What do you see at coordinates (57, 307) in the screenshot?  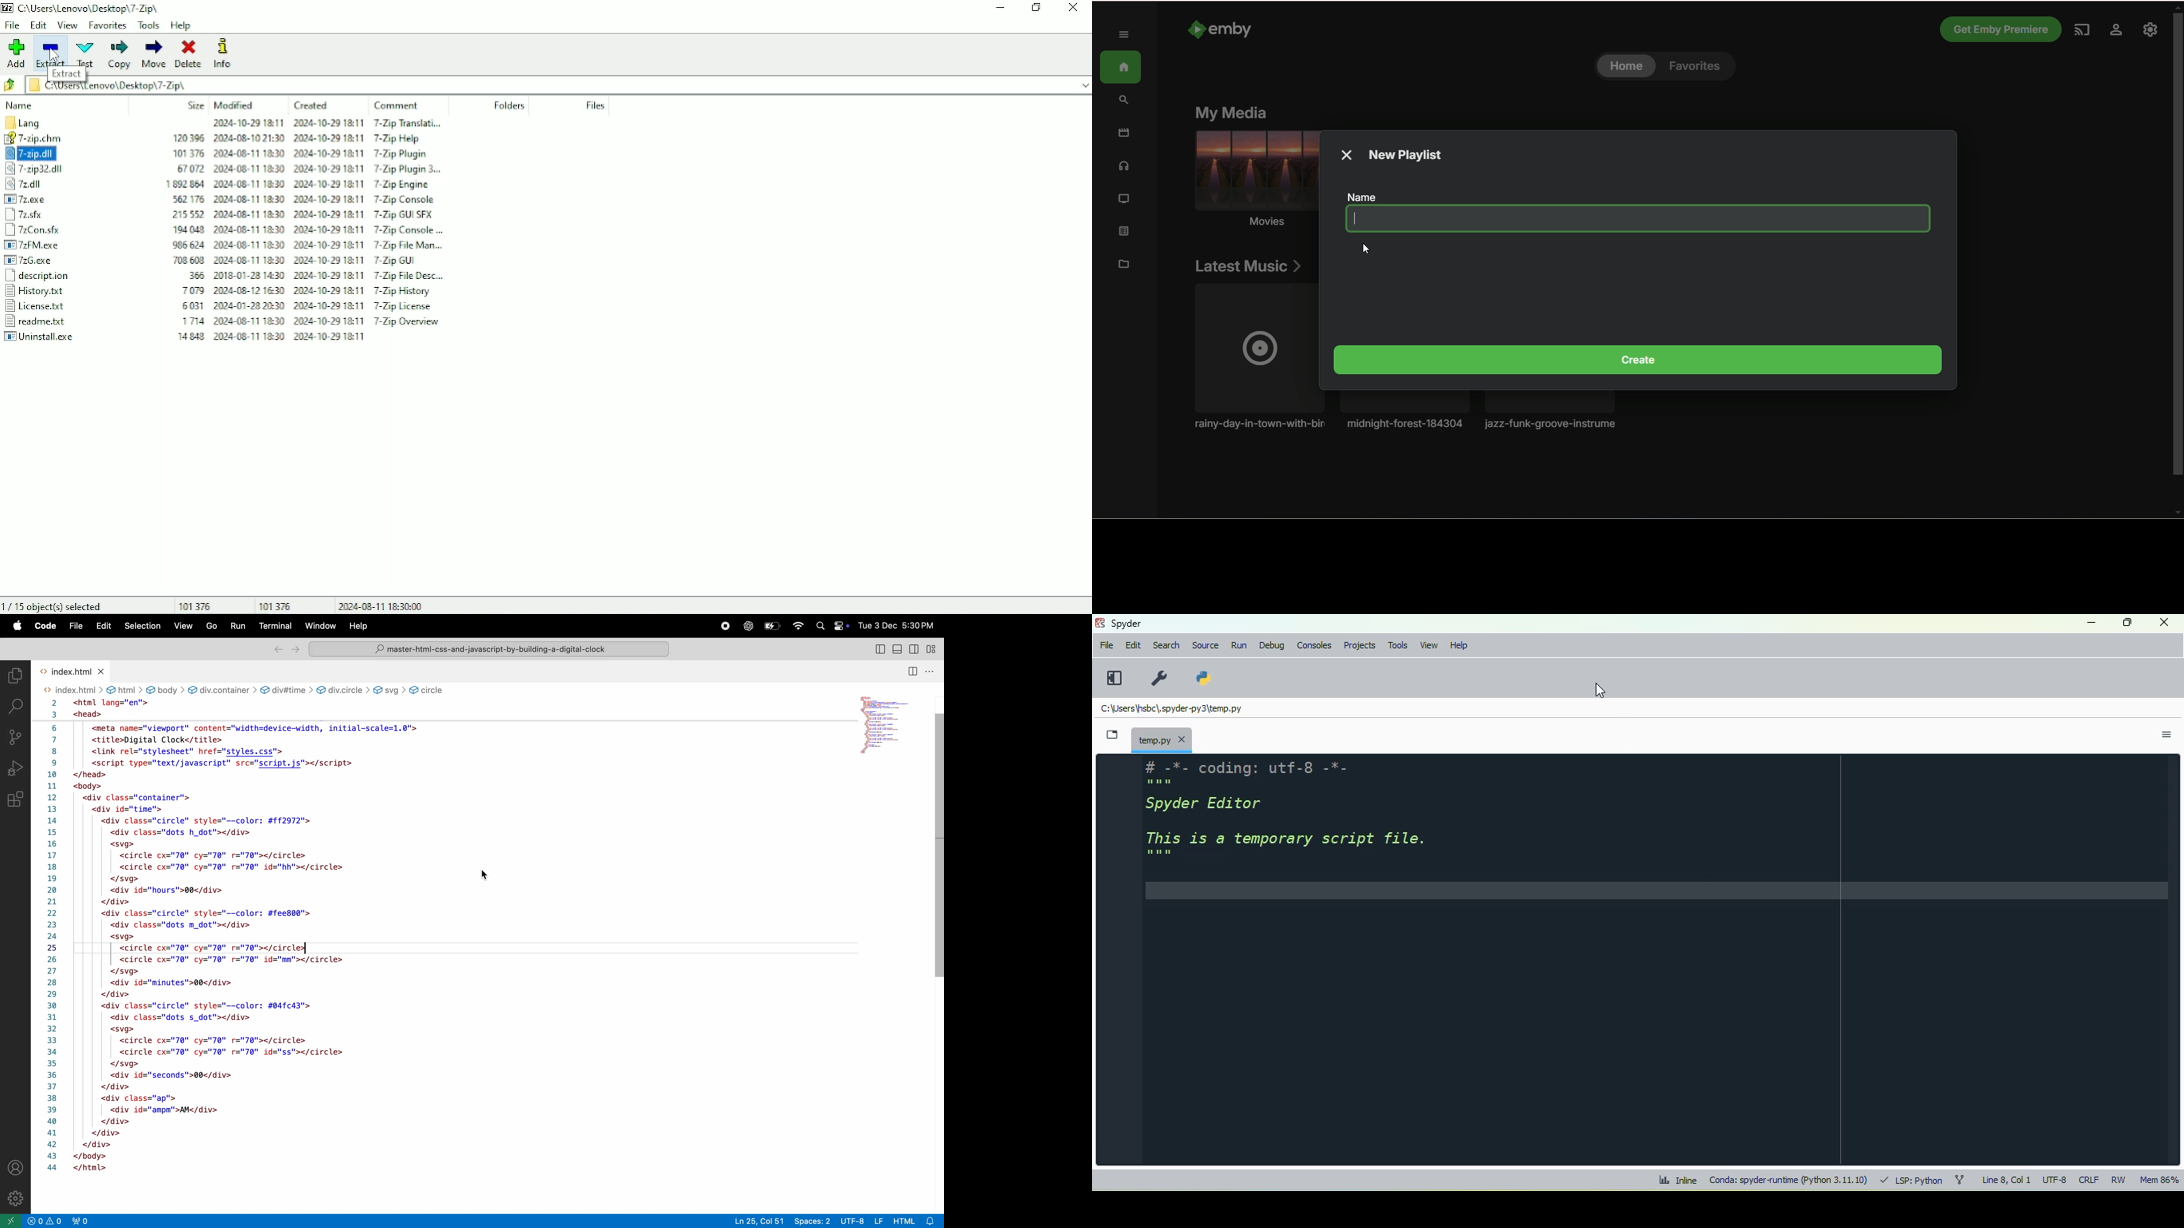 I see `License.txt` at bounding box center [57, 307].